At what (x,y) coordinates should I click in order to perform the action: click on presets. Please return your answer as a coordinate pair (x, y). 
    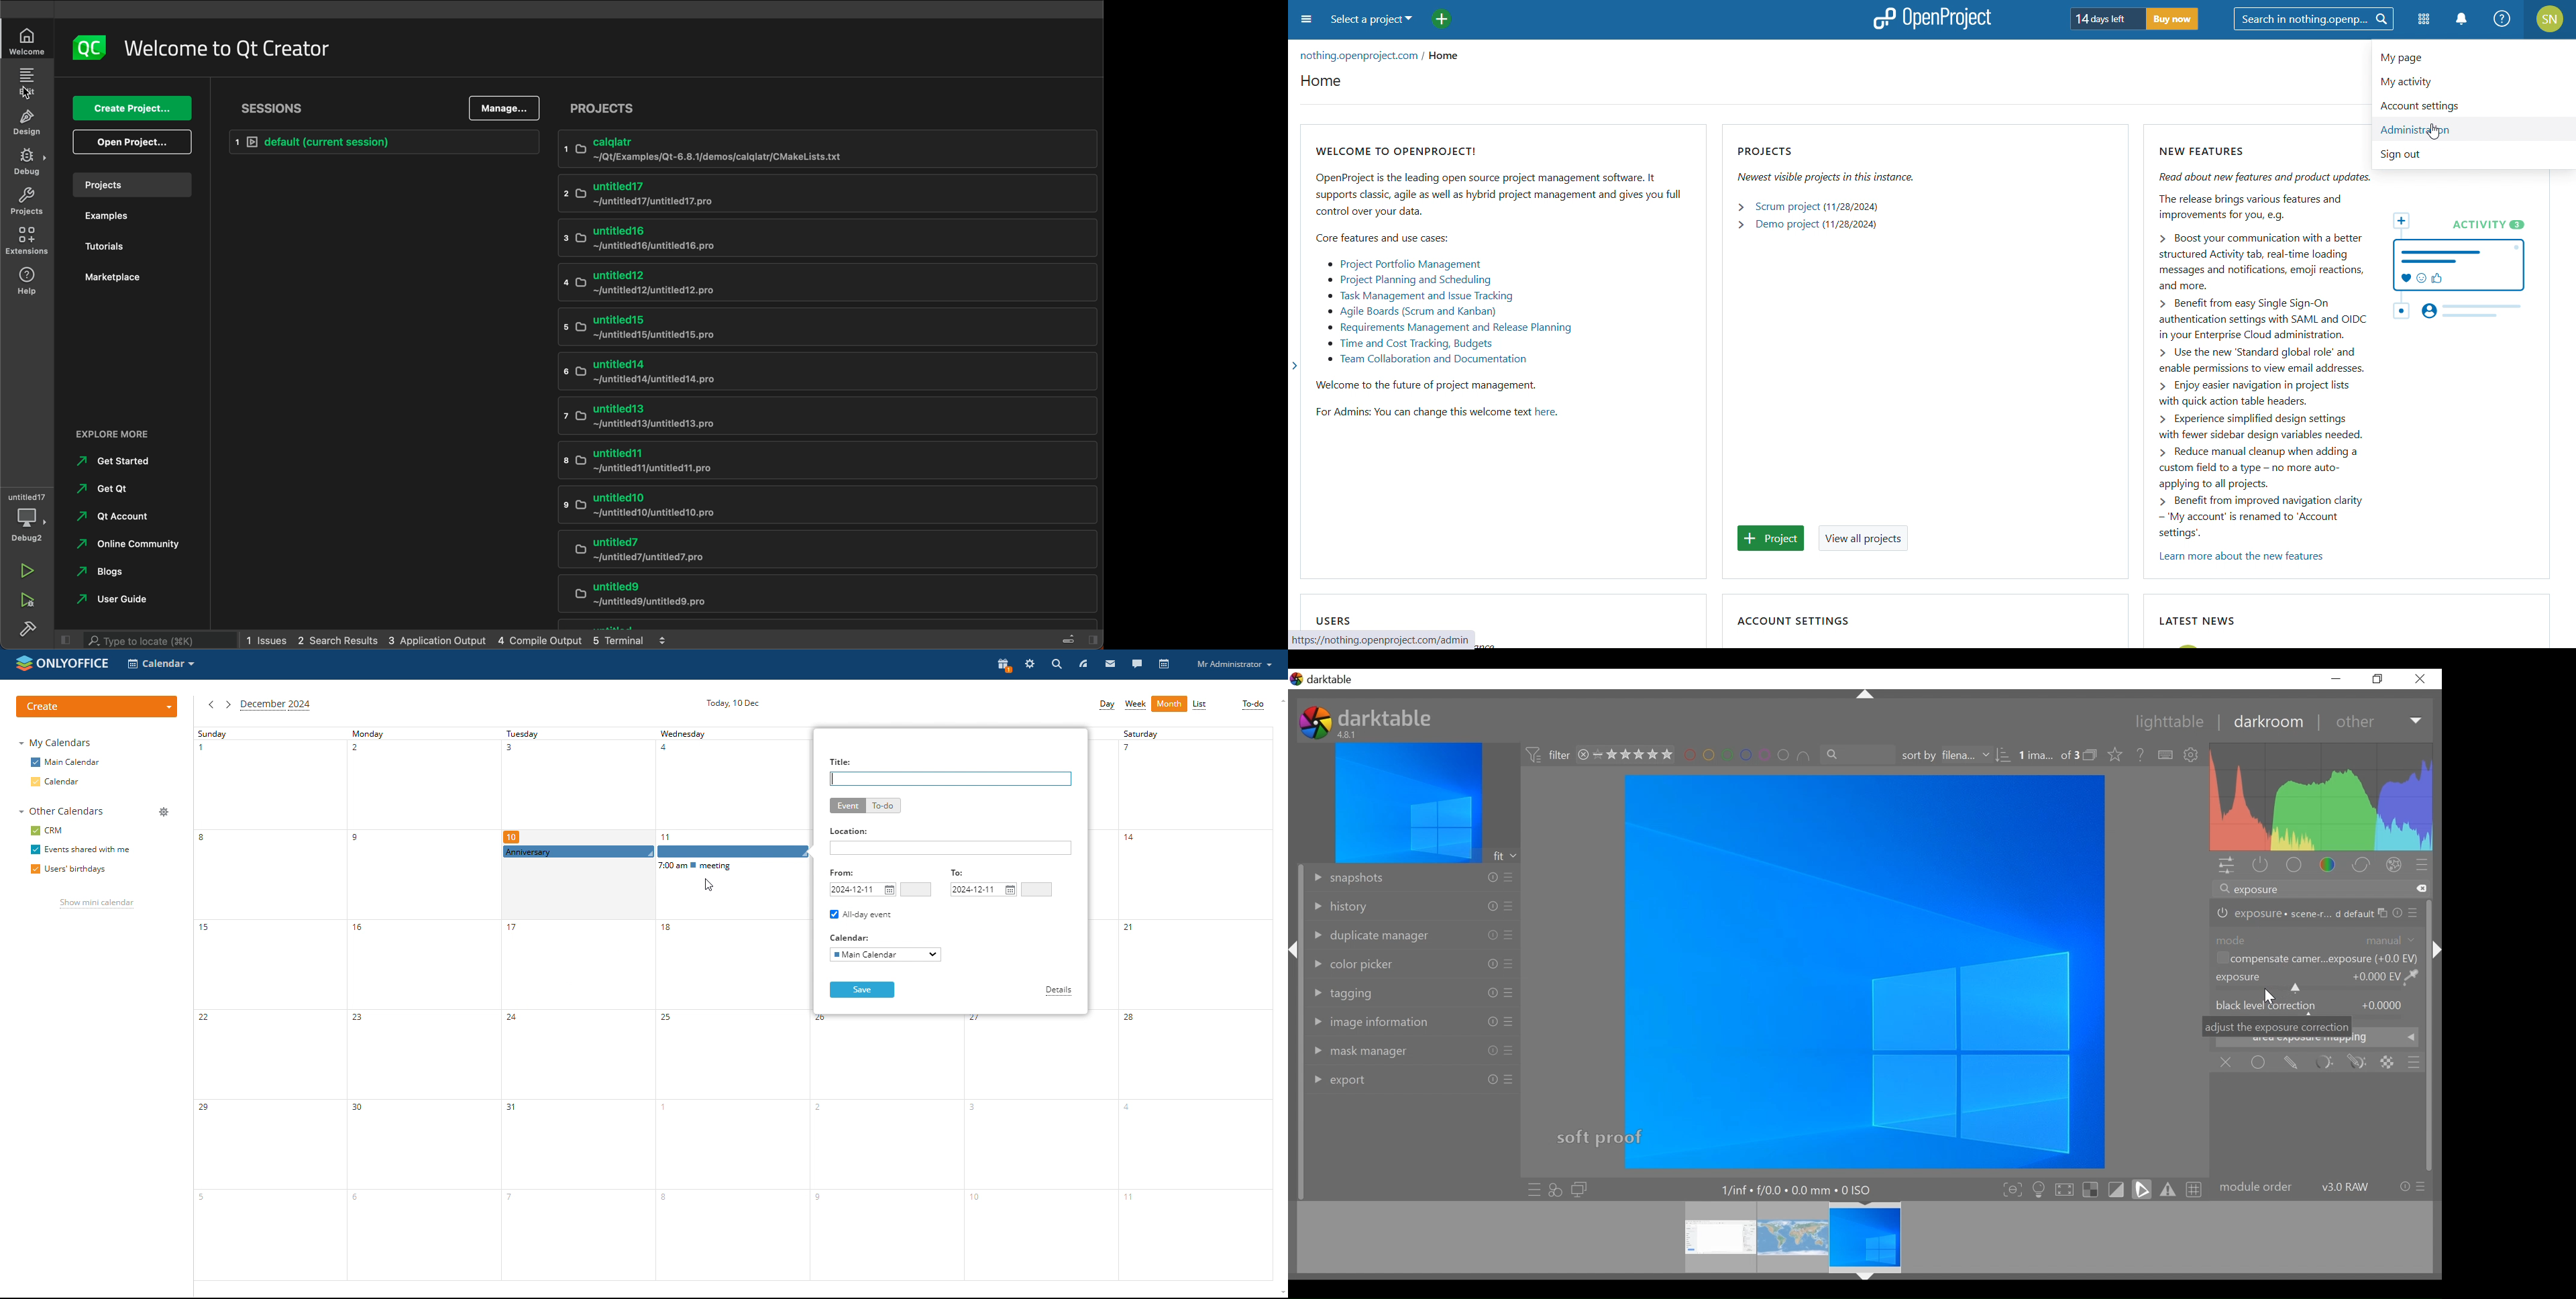
    Looking at the image, I should click on (1507, 877).